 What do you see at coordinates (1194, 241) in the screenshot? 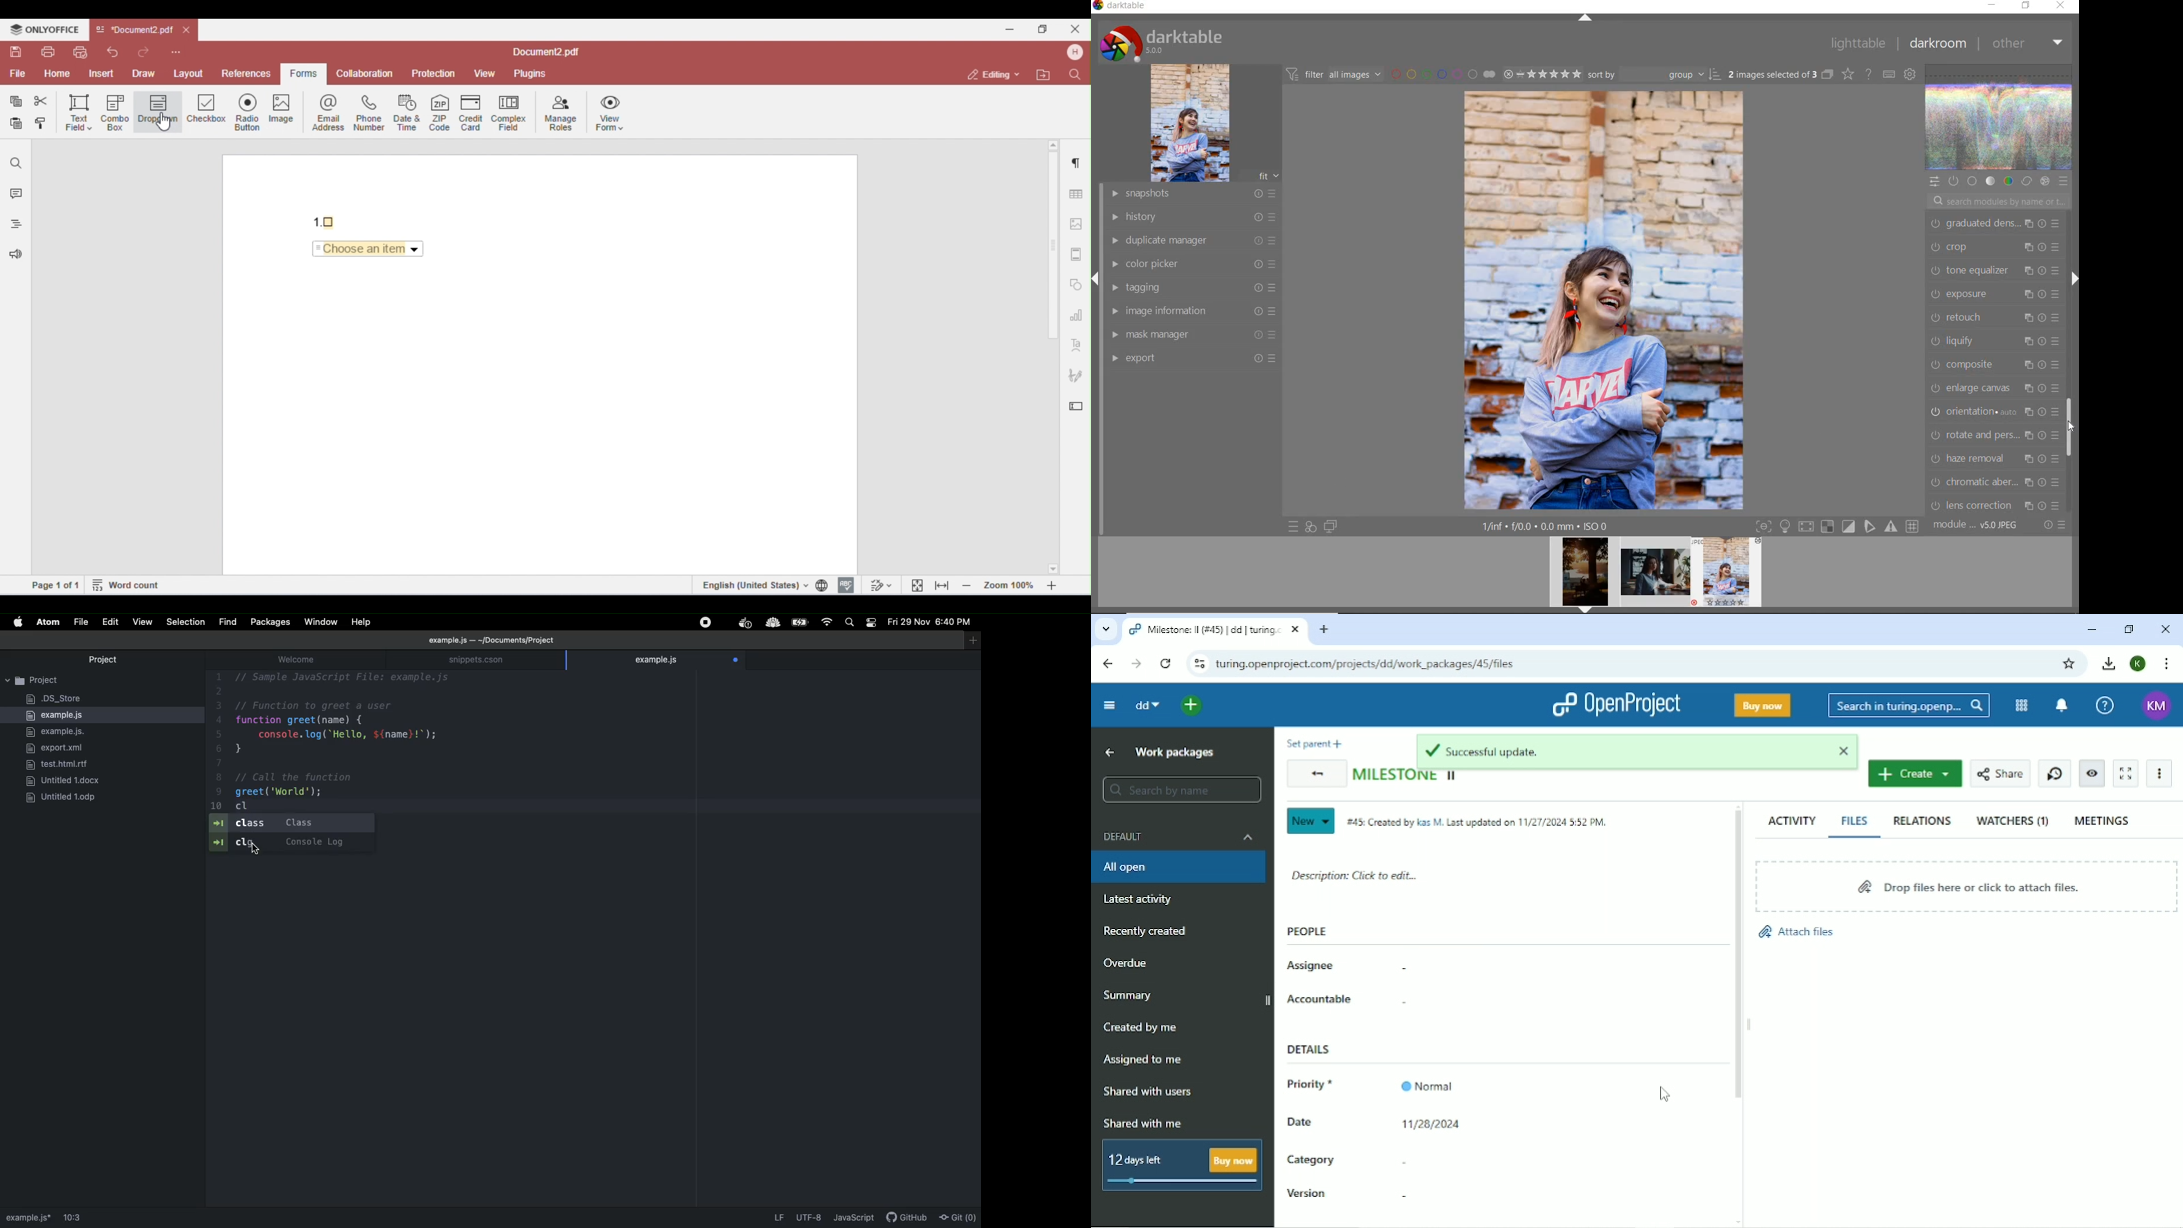
I see `duplicate manager` at bounding box center [1194, 241].